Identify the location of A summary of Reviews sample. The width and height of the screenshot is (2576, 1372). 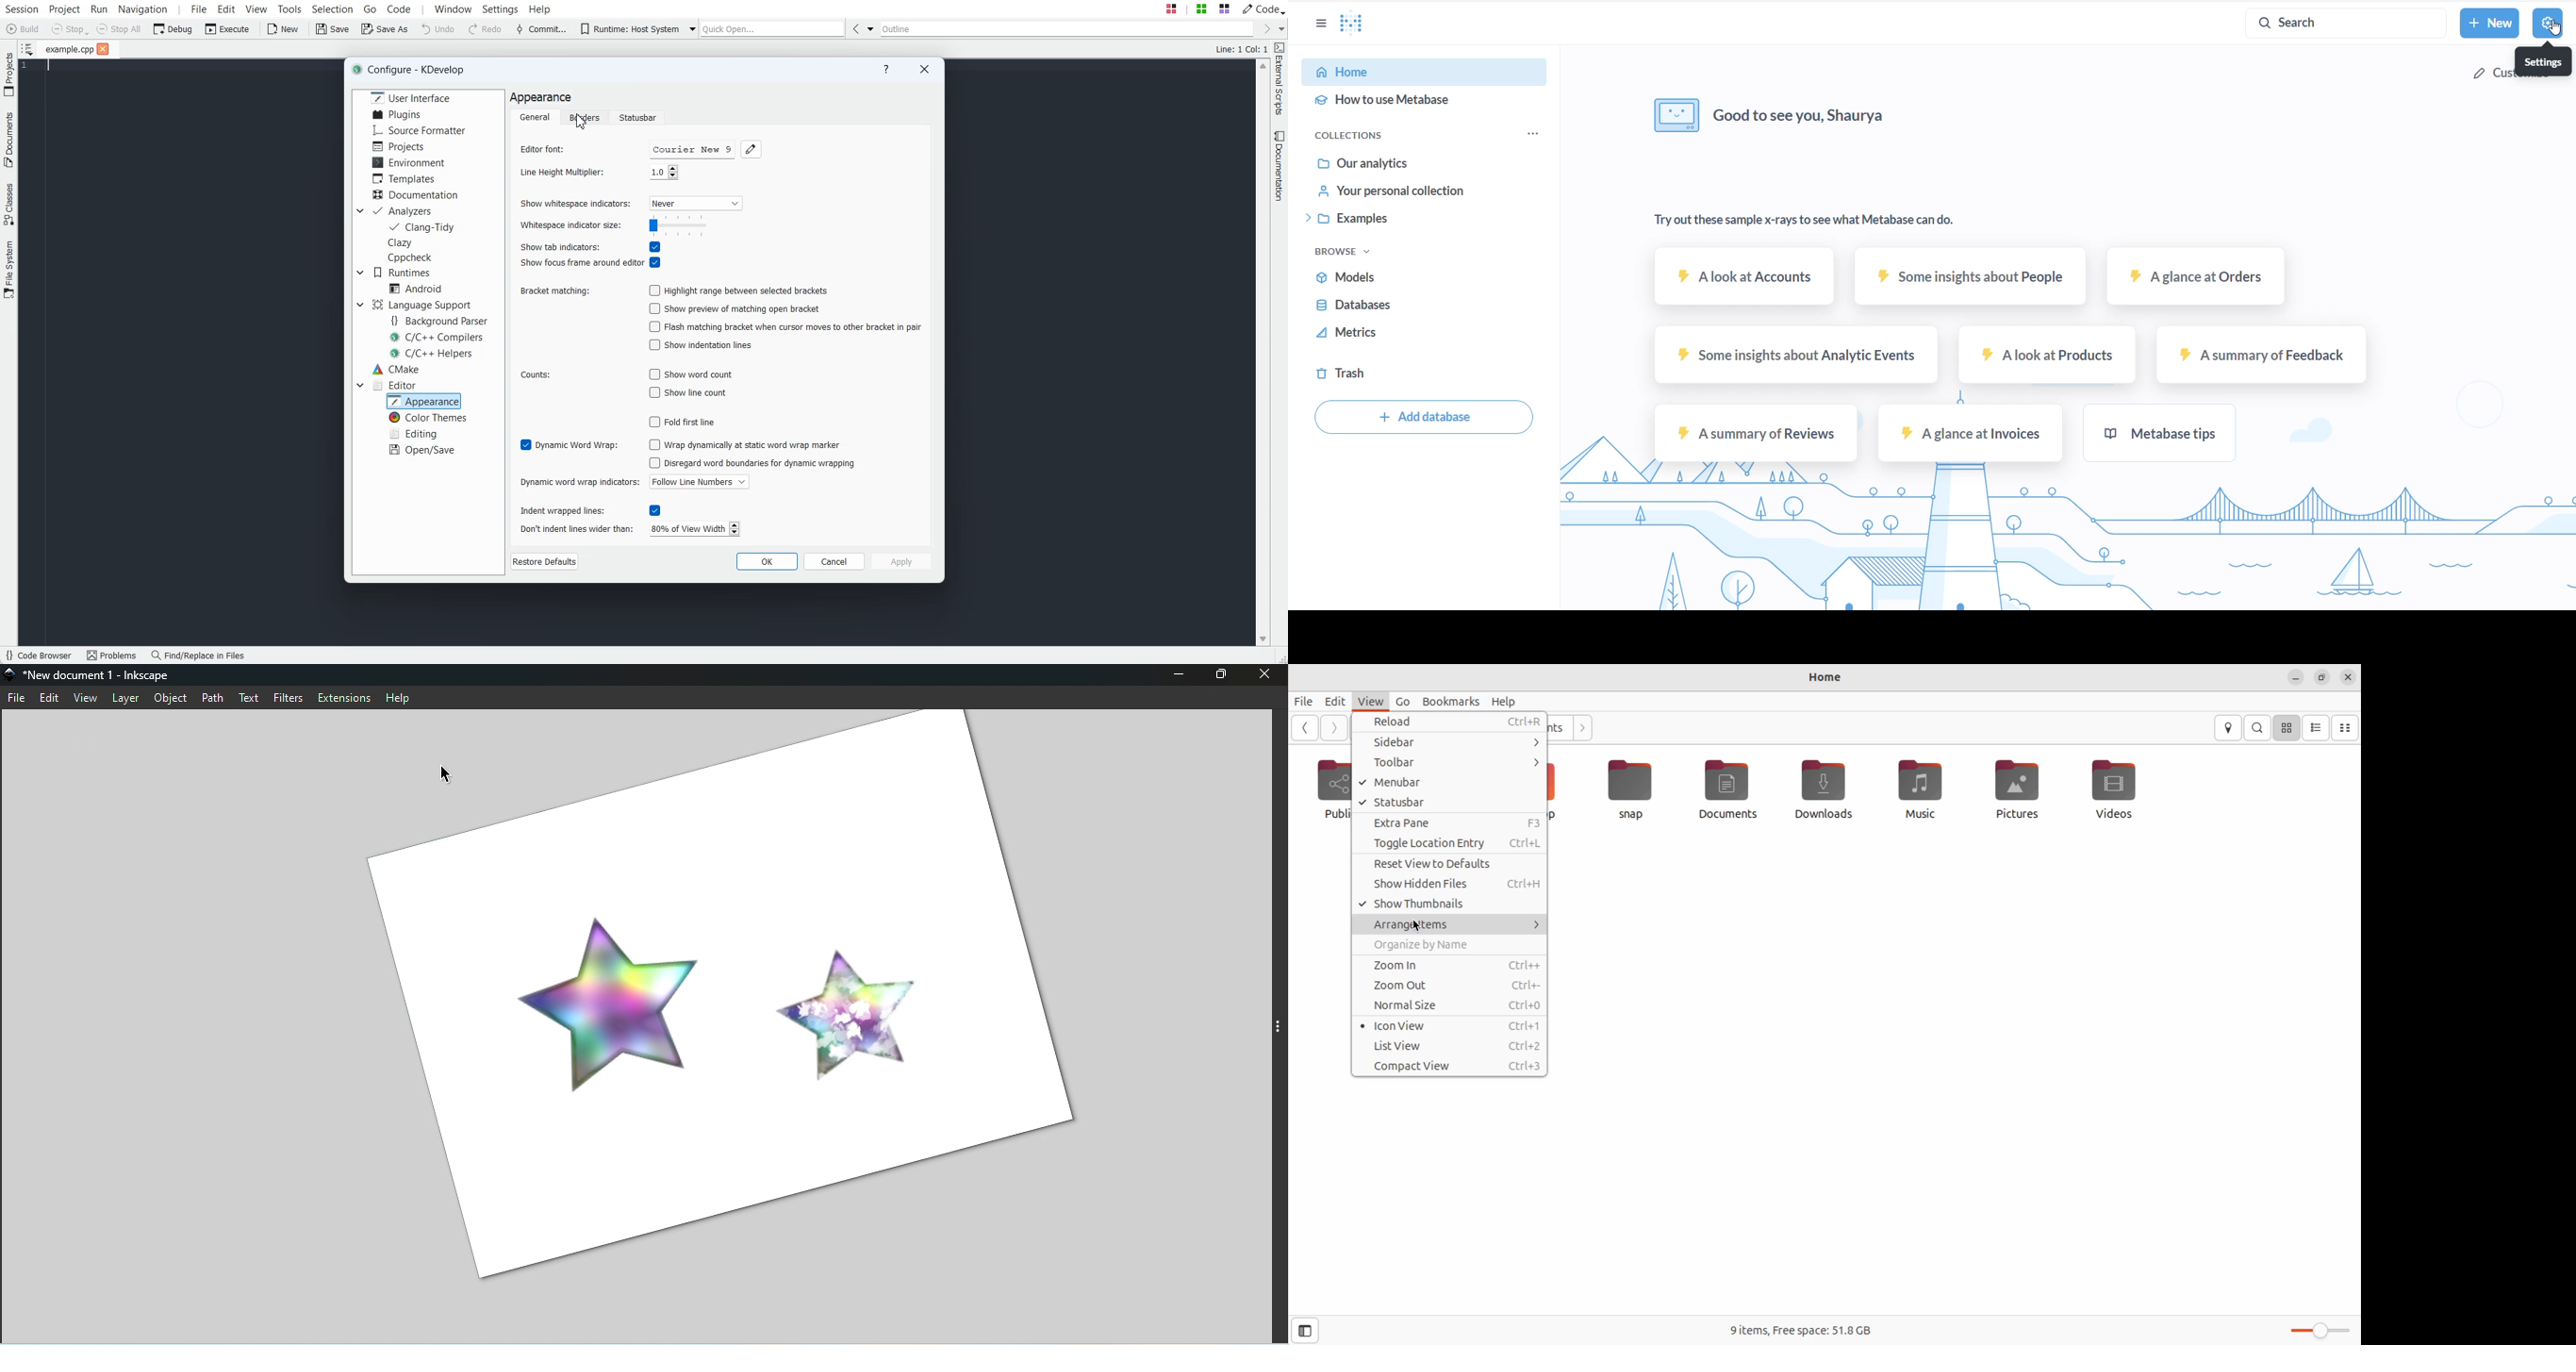
(1756, 433).